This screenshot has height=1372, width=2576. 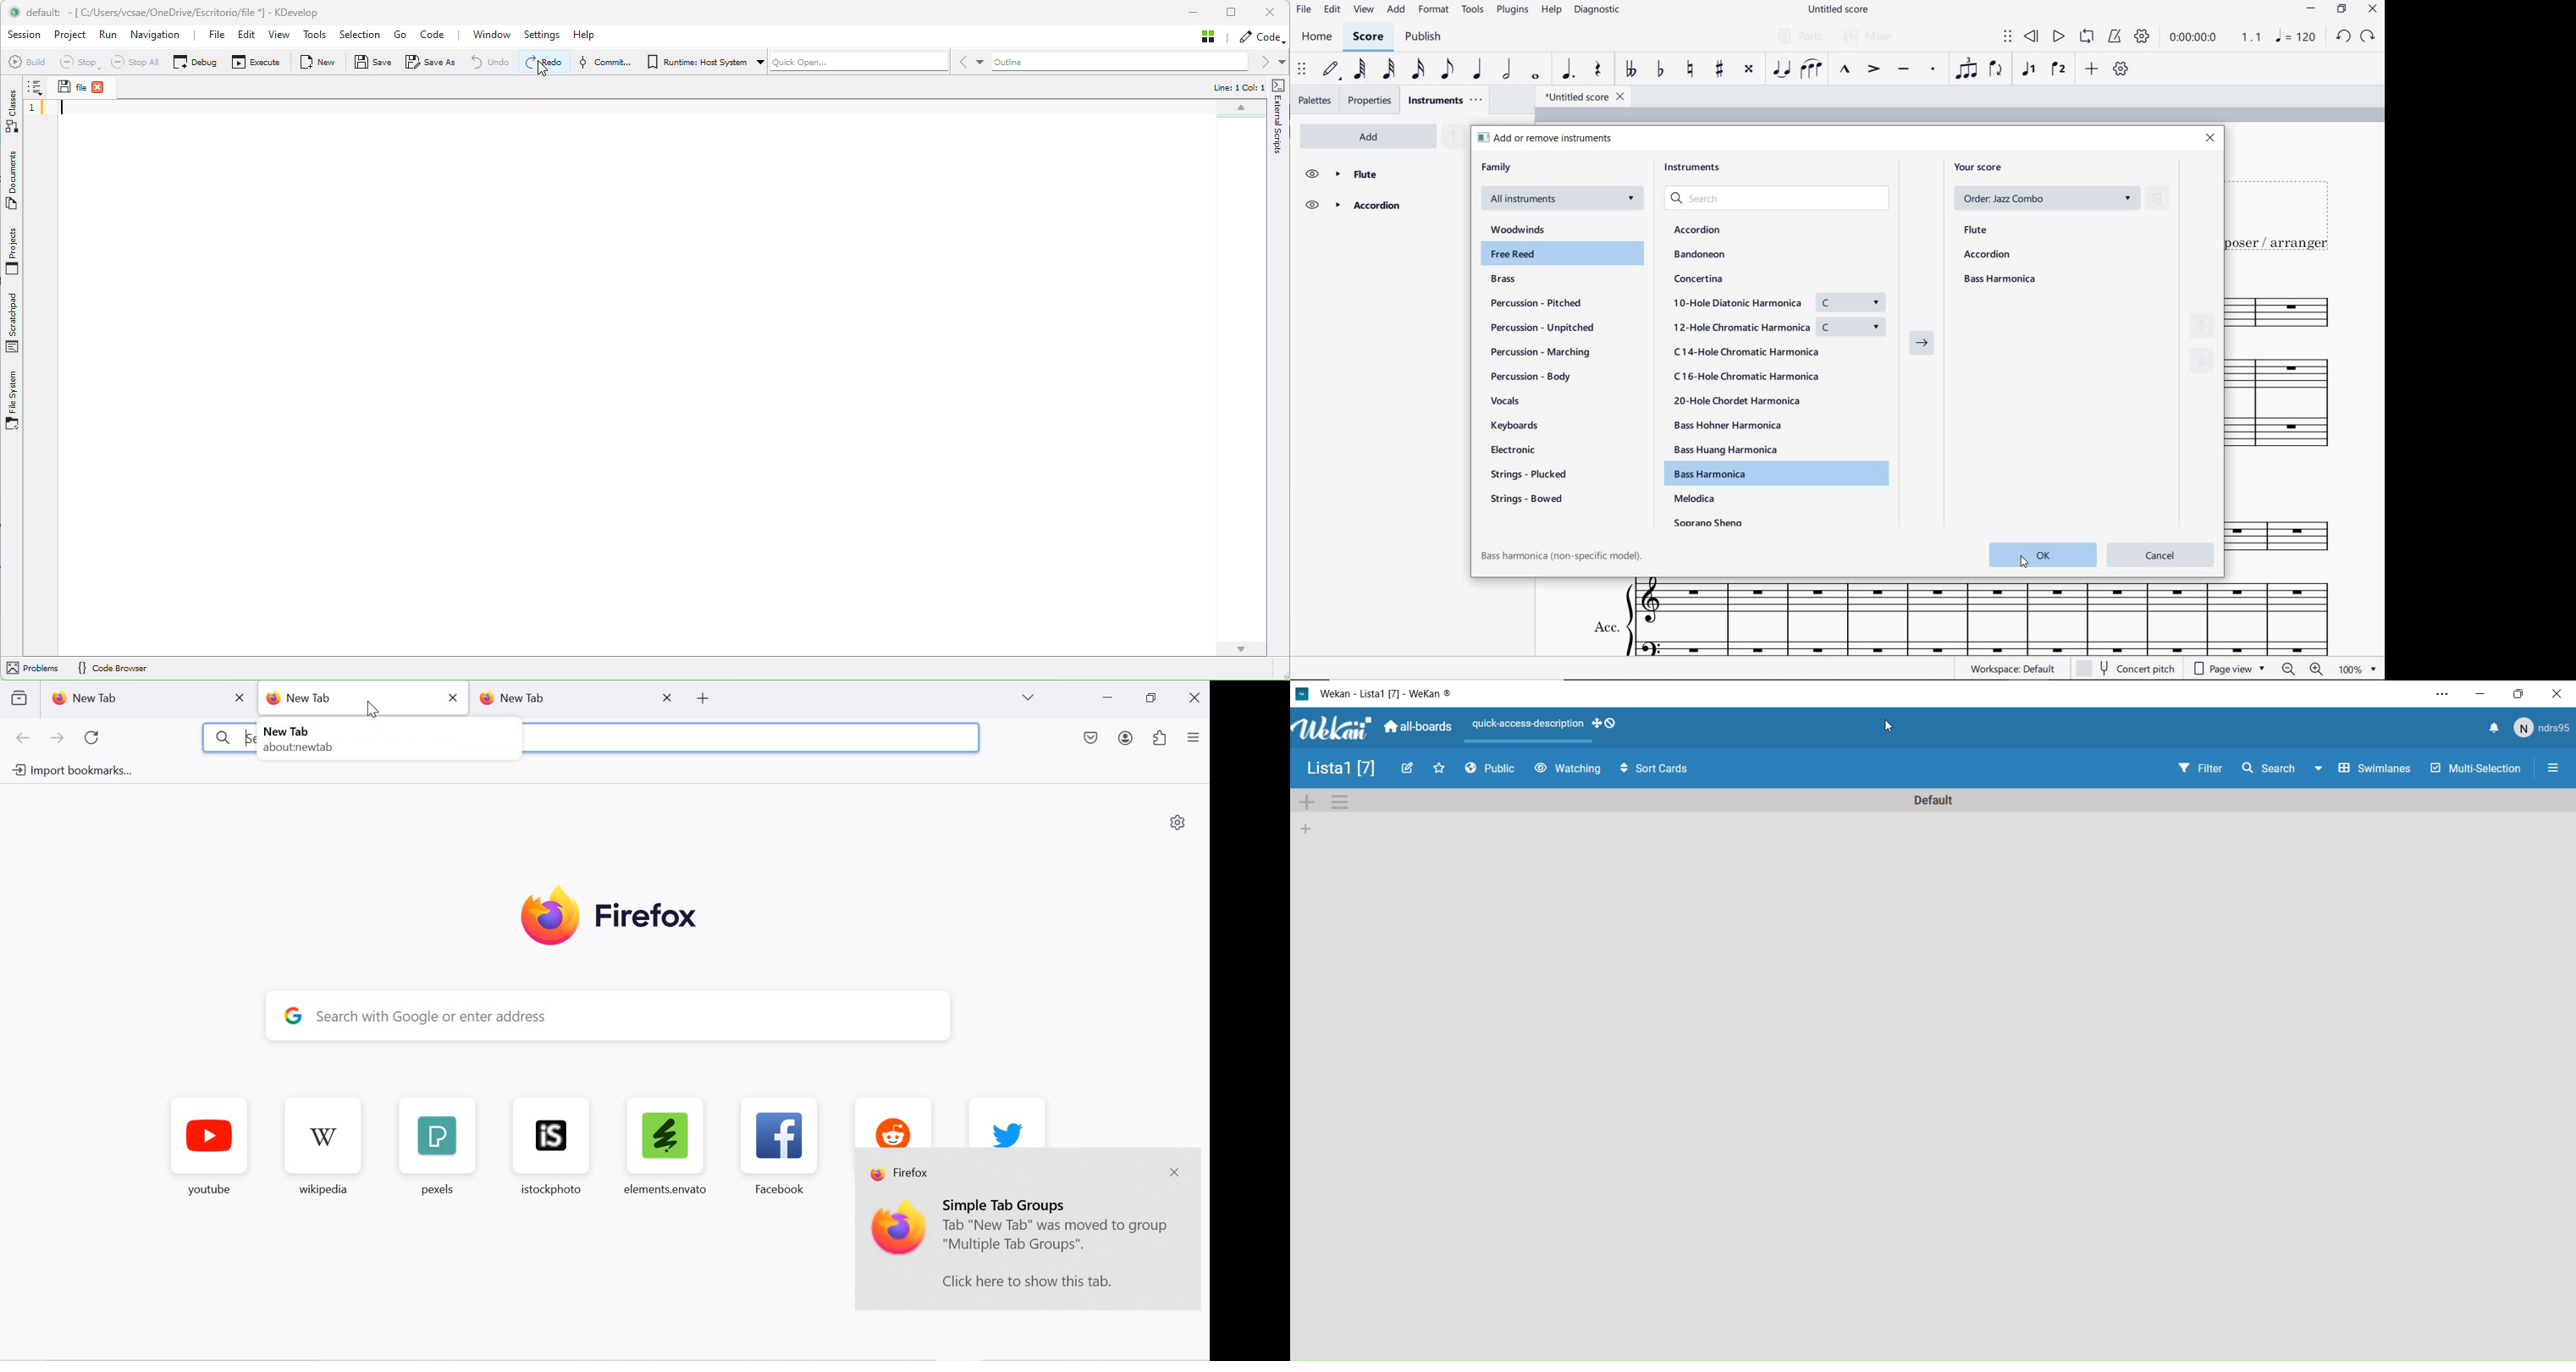 What do you see at coordinates (2363, 770) in the screenshot?
I see `Swimlines` at bounding box center [2363, 770].